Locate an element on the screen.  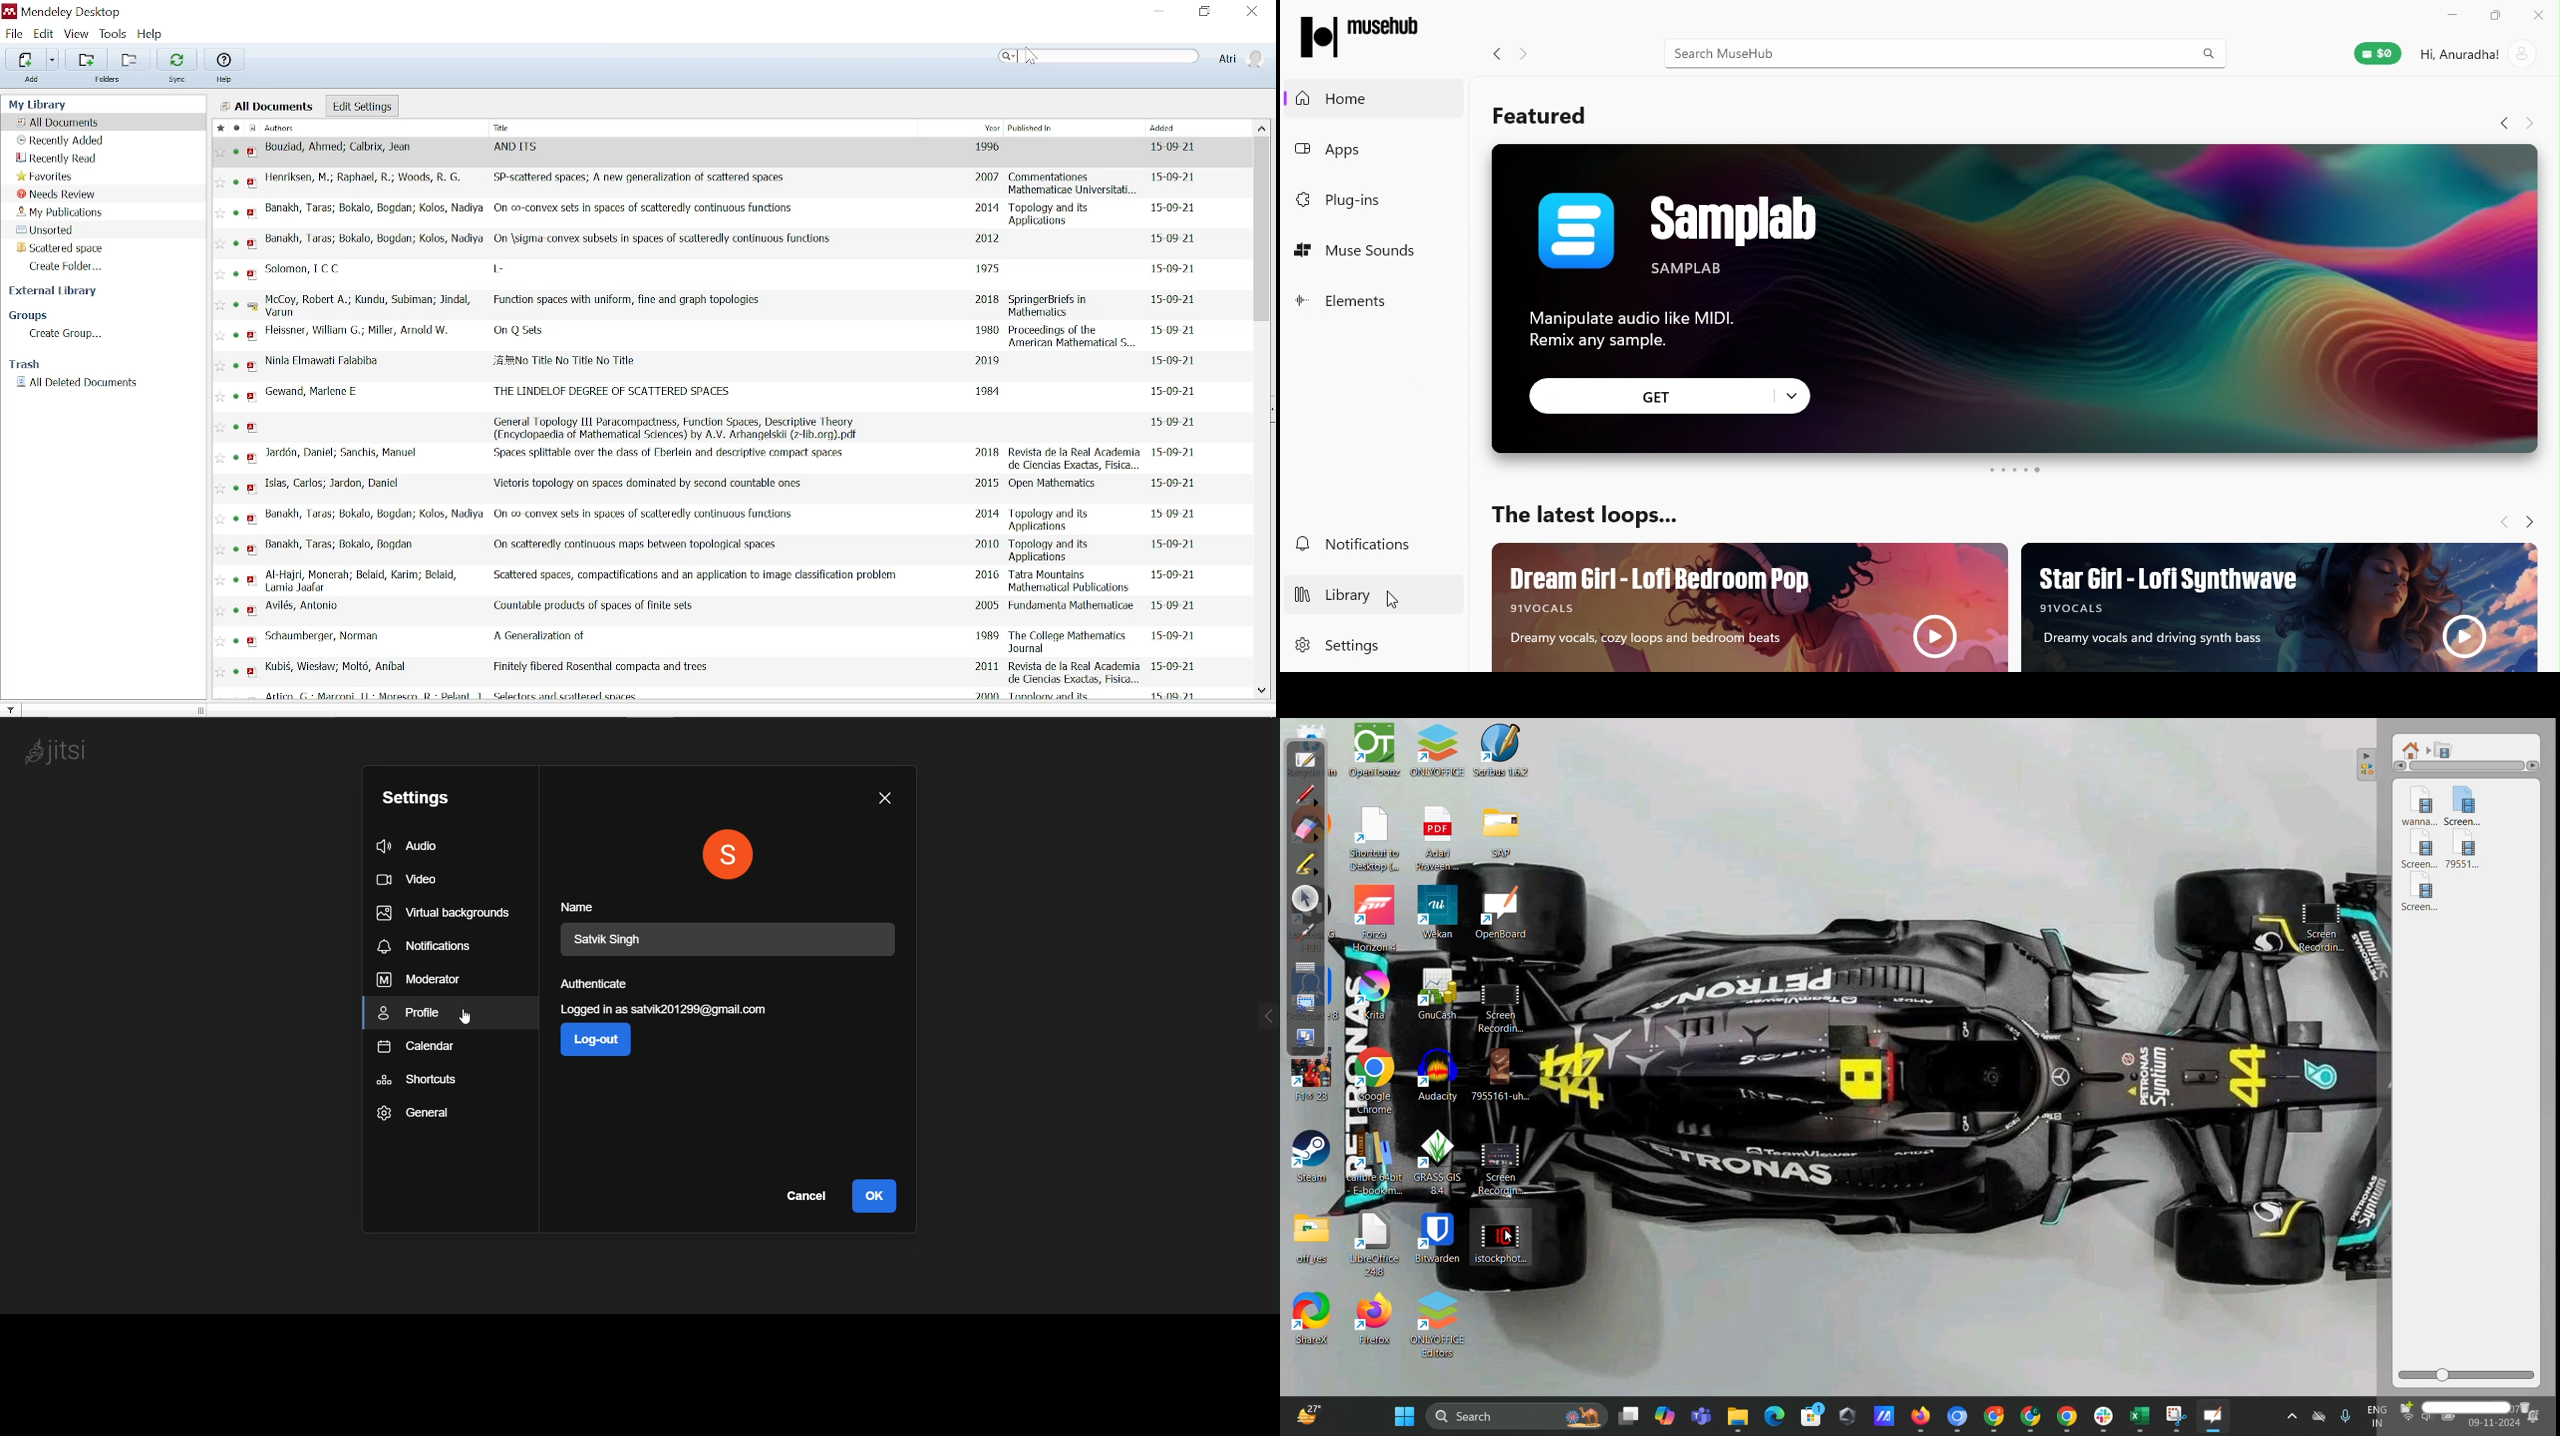
Avilés, Antonio Countable products of spaces of finite sets 2005 Fundamenta Mathematicoe 15 09 21 is located at coordinates (725, 611).